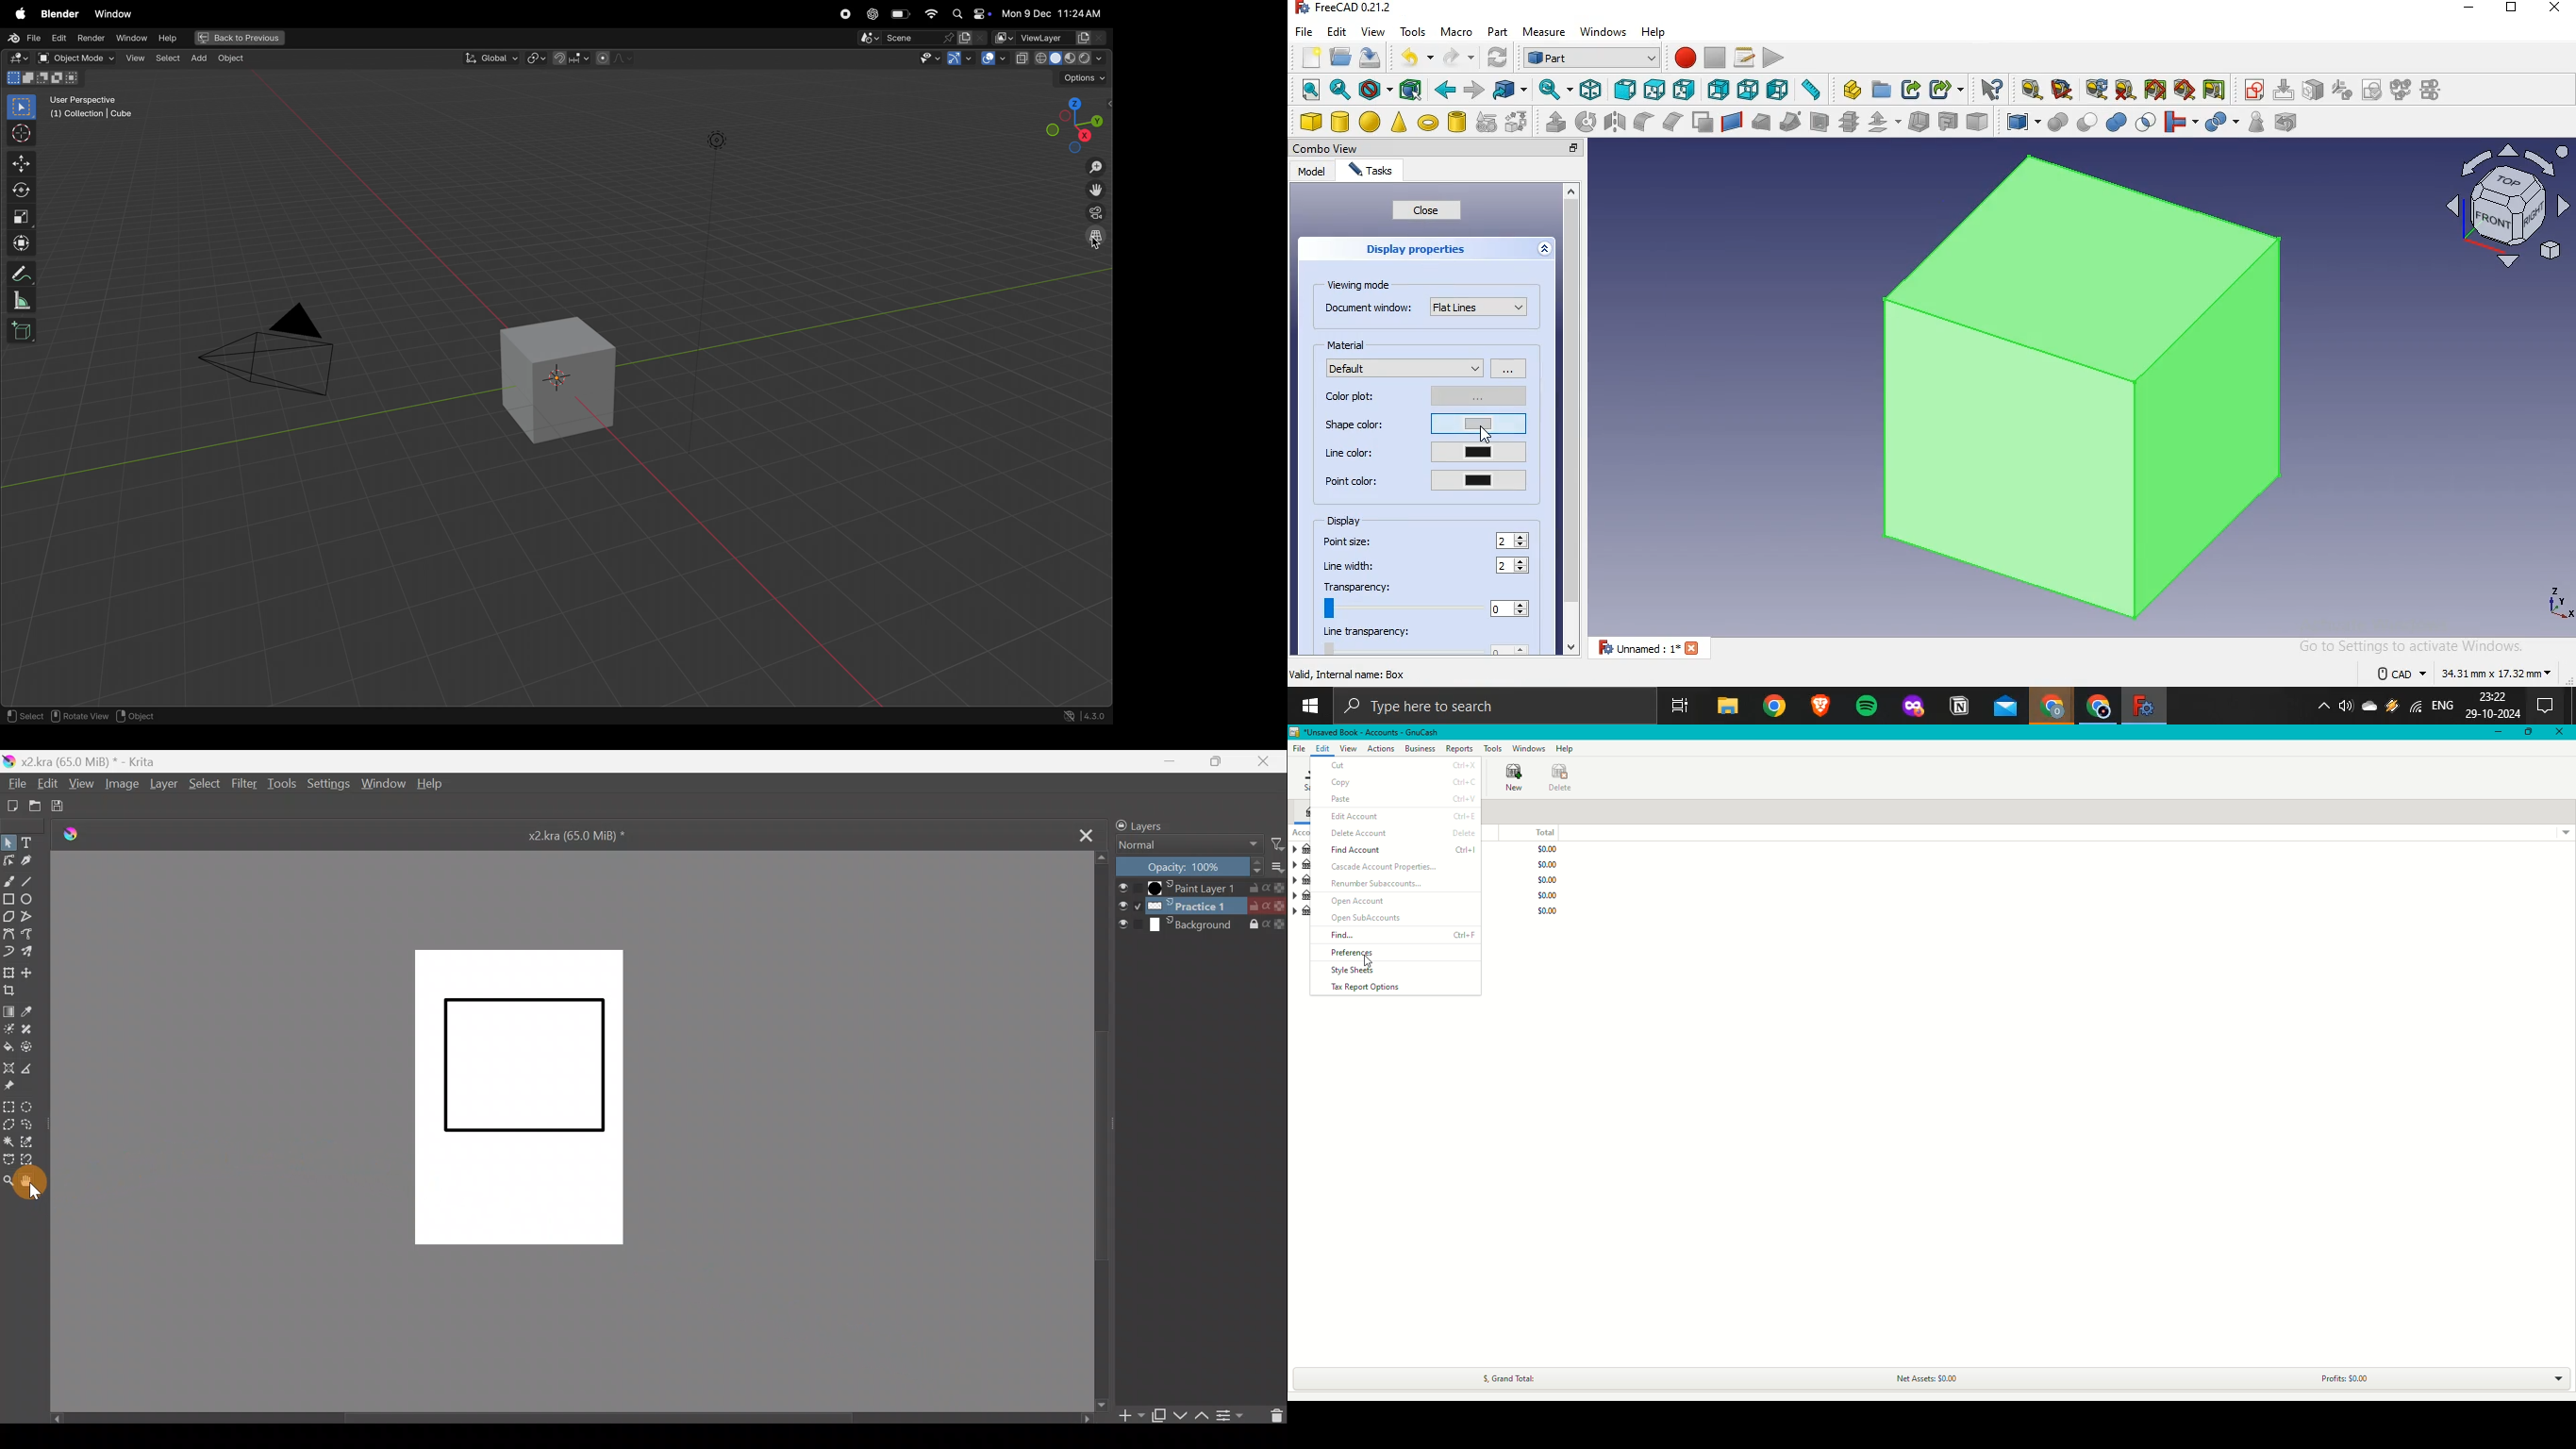  What do you see at coordinates (1591, 57) in the screenshot?
I see `workbench` at bounding box center [1591, 57].